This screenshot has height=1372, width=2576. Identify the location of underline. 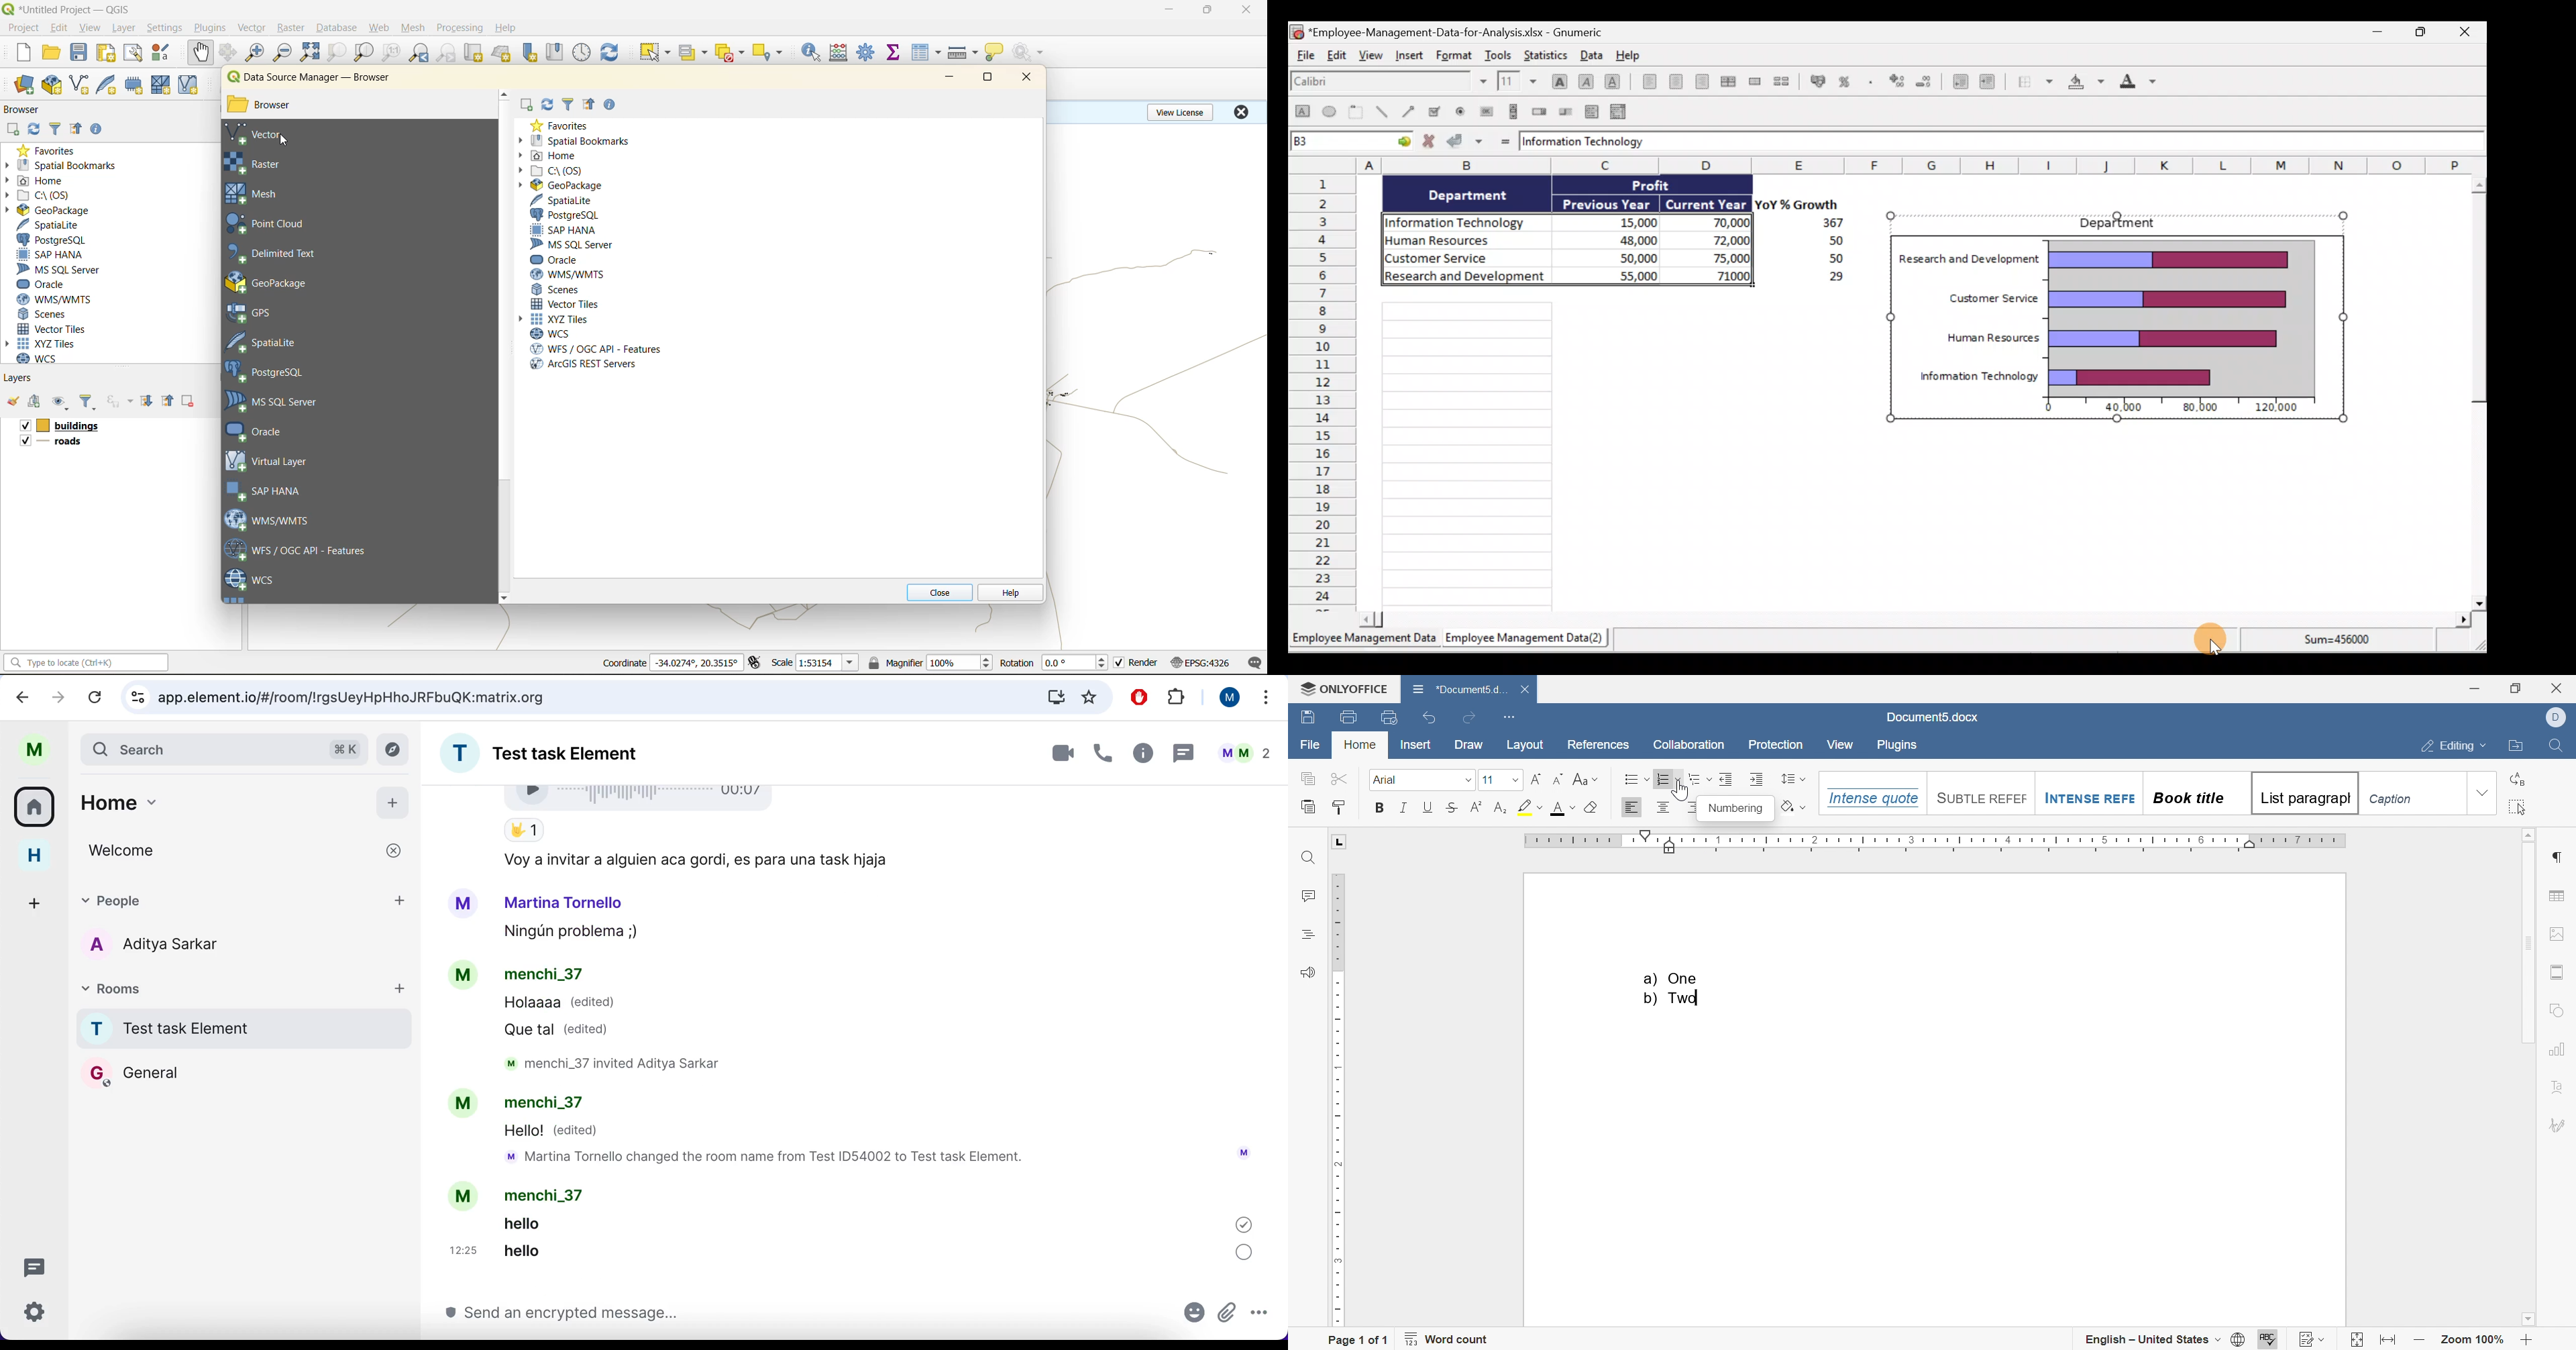
(1431, 805).